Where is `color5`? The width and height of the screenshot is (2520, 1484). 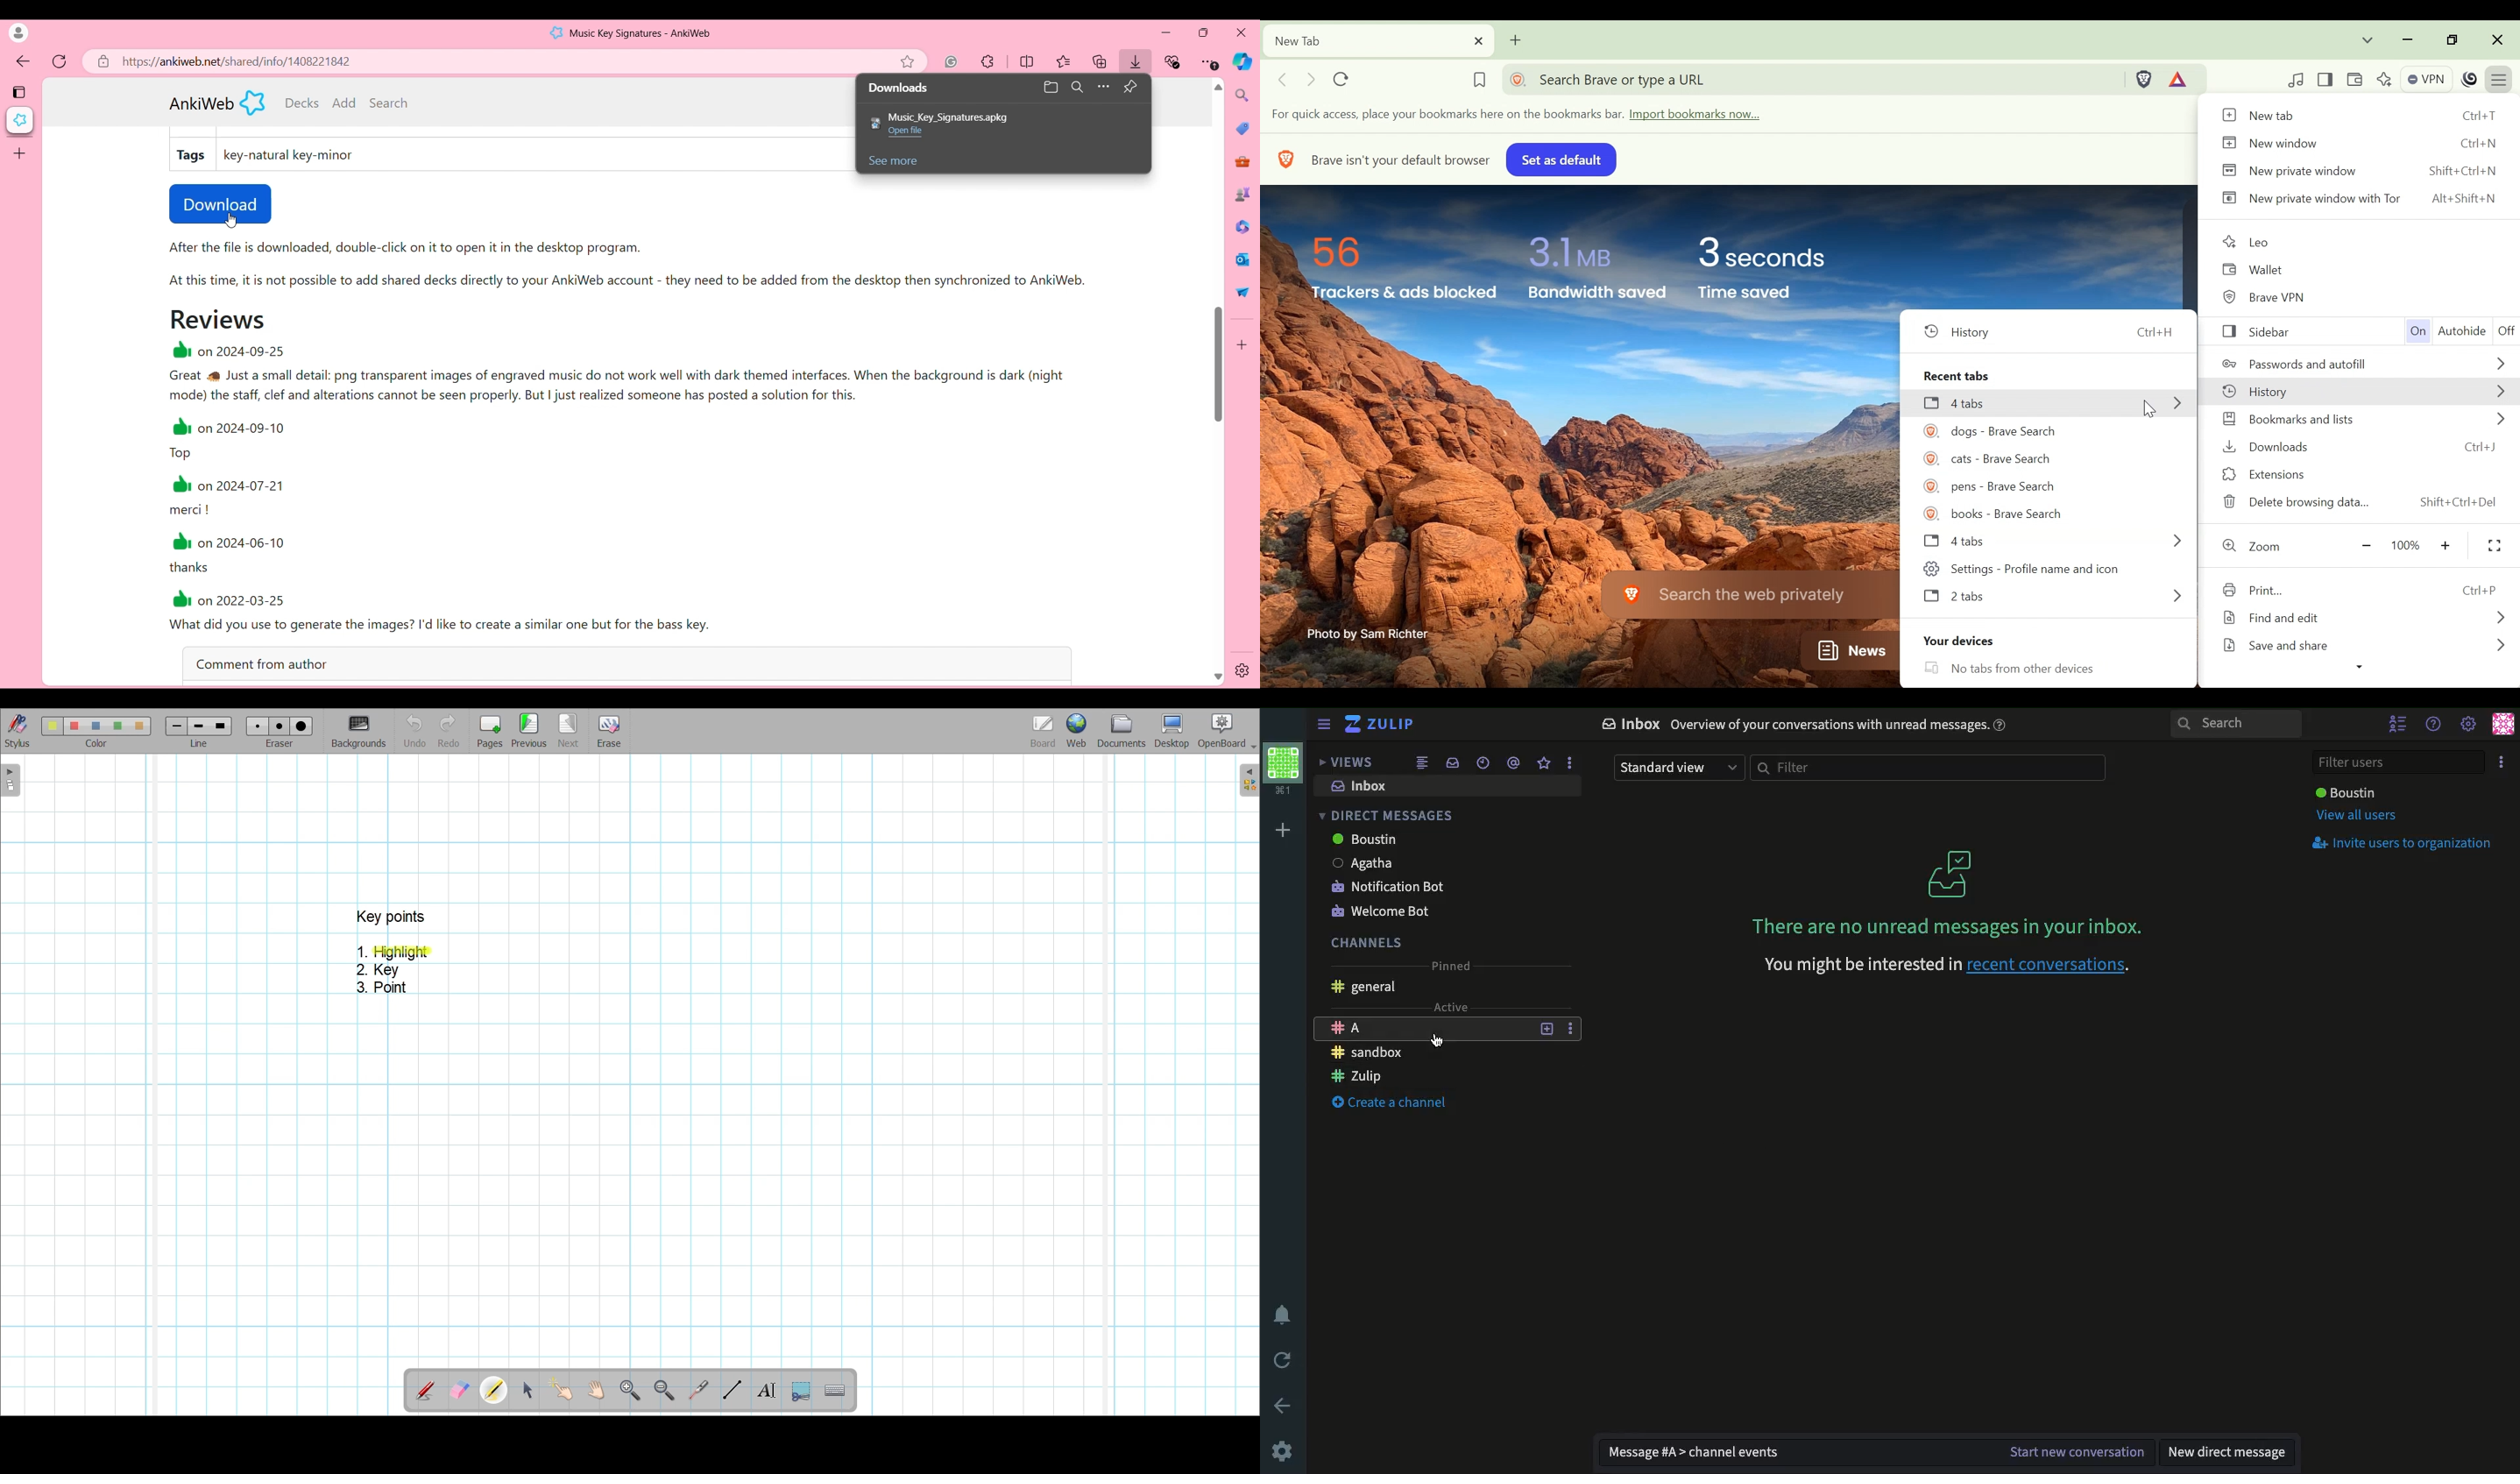
color5 is located at coordinates (138, 726).